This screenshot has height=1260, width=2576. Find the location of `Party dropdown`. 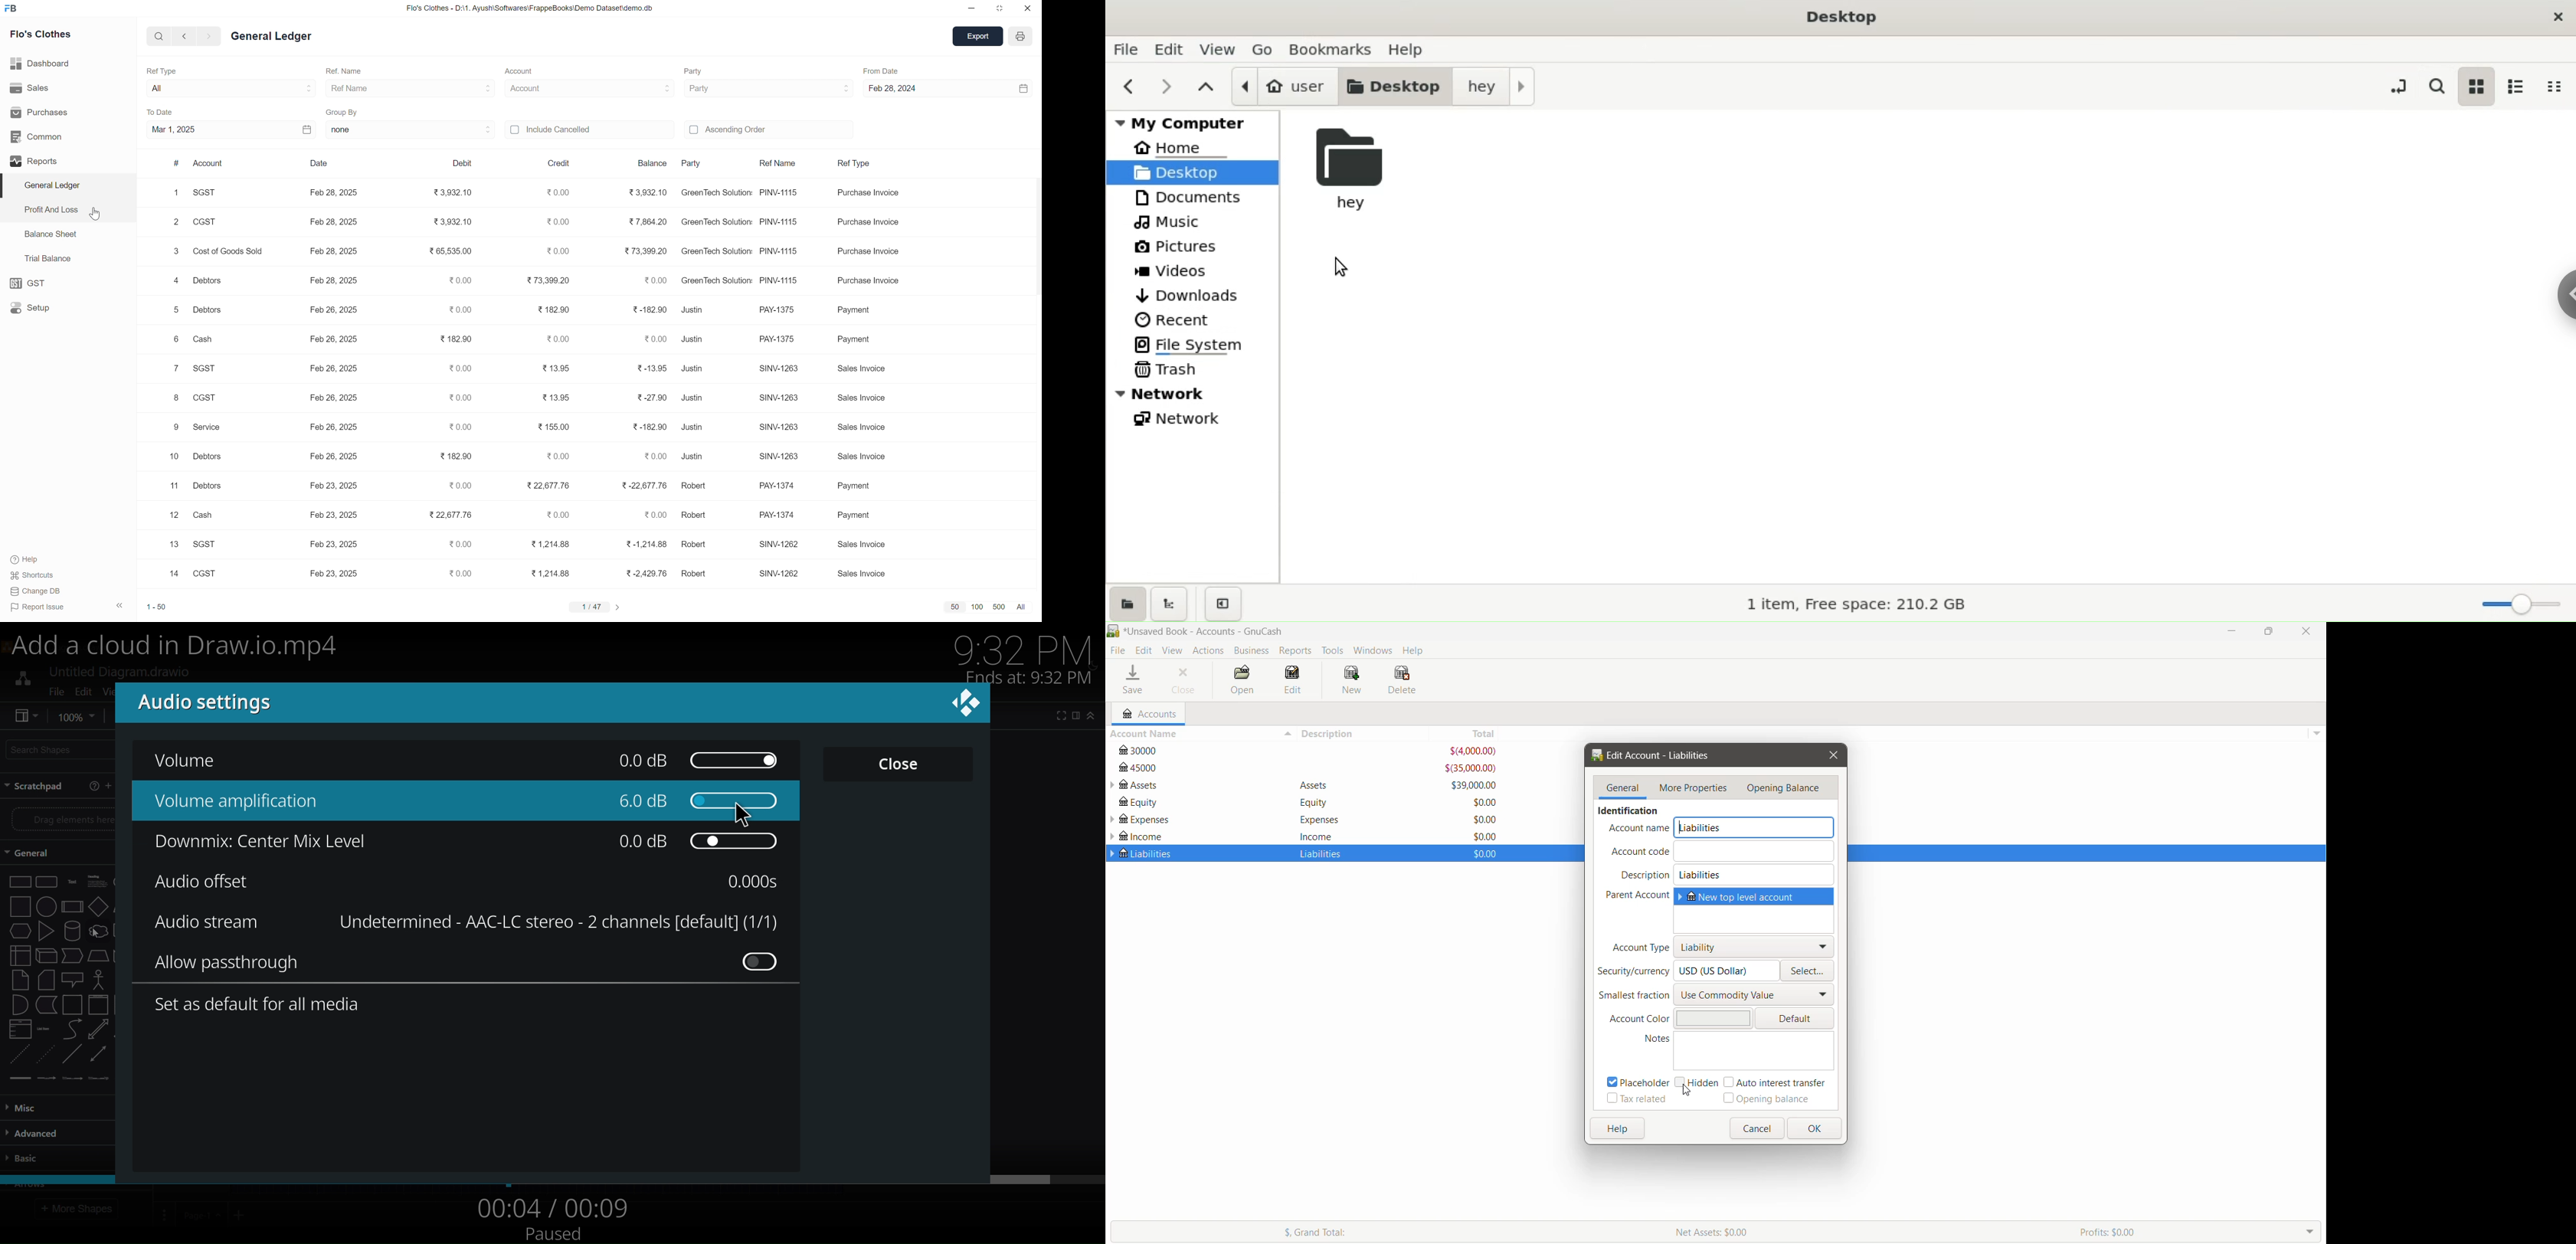

Party dropdown is located at coordinates (819, 89).